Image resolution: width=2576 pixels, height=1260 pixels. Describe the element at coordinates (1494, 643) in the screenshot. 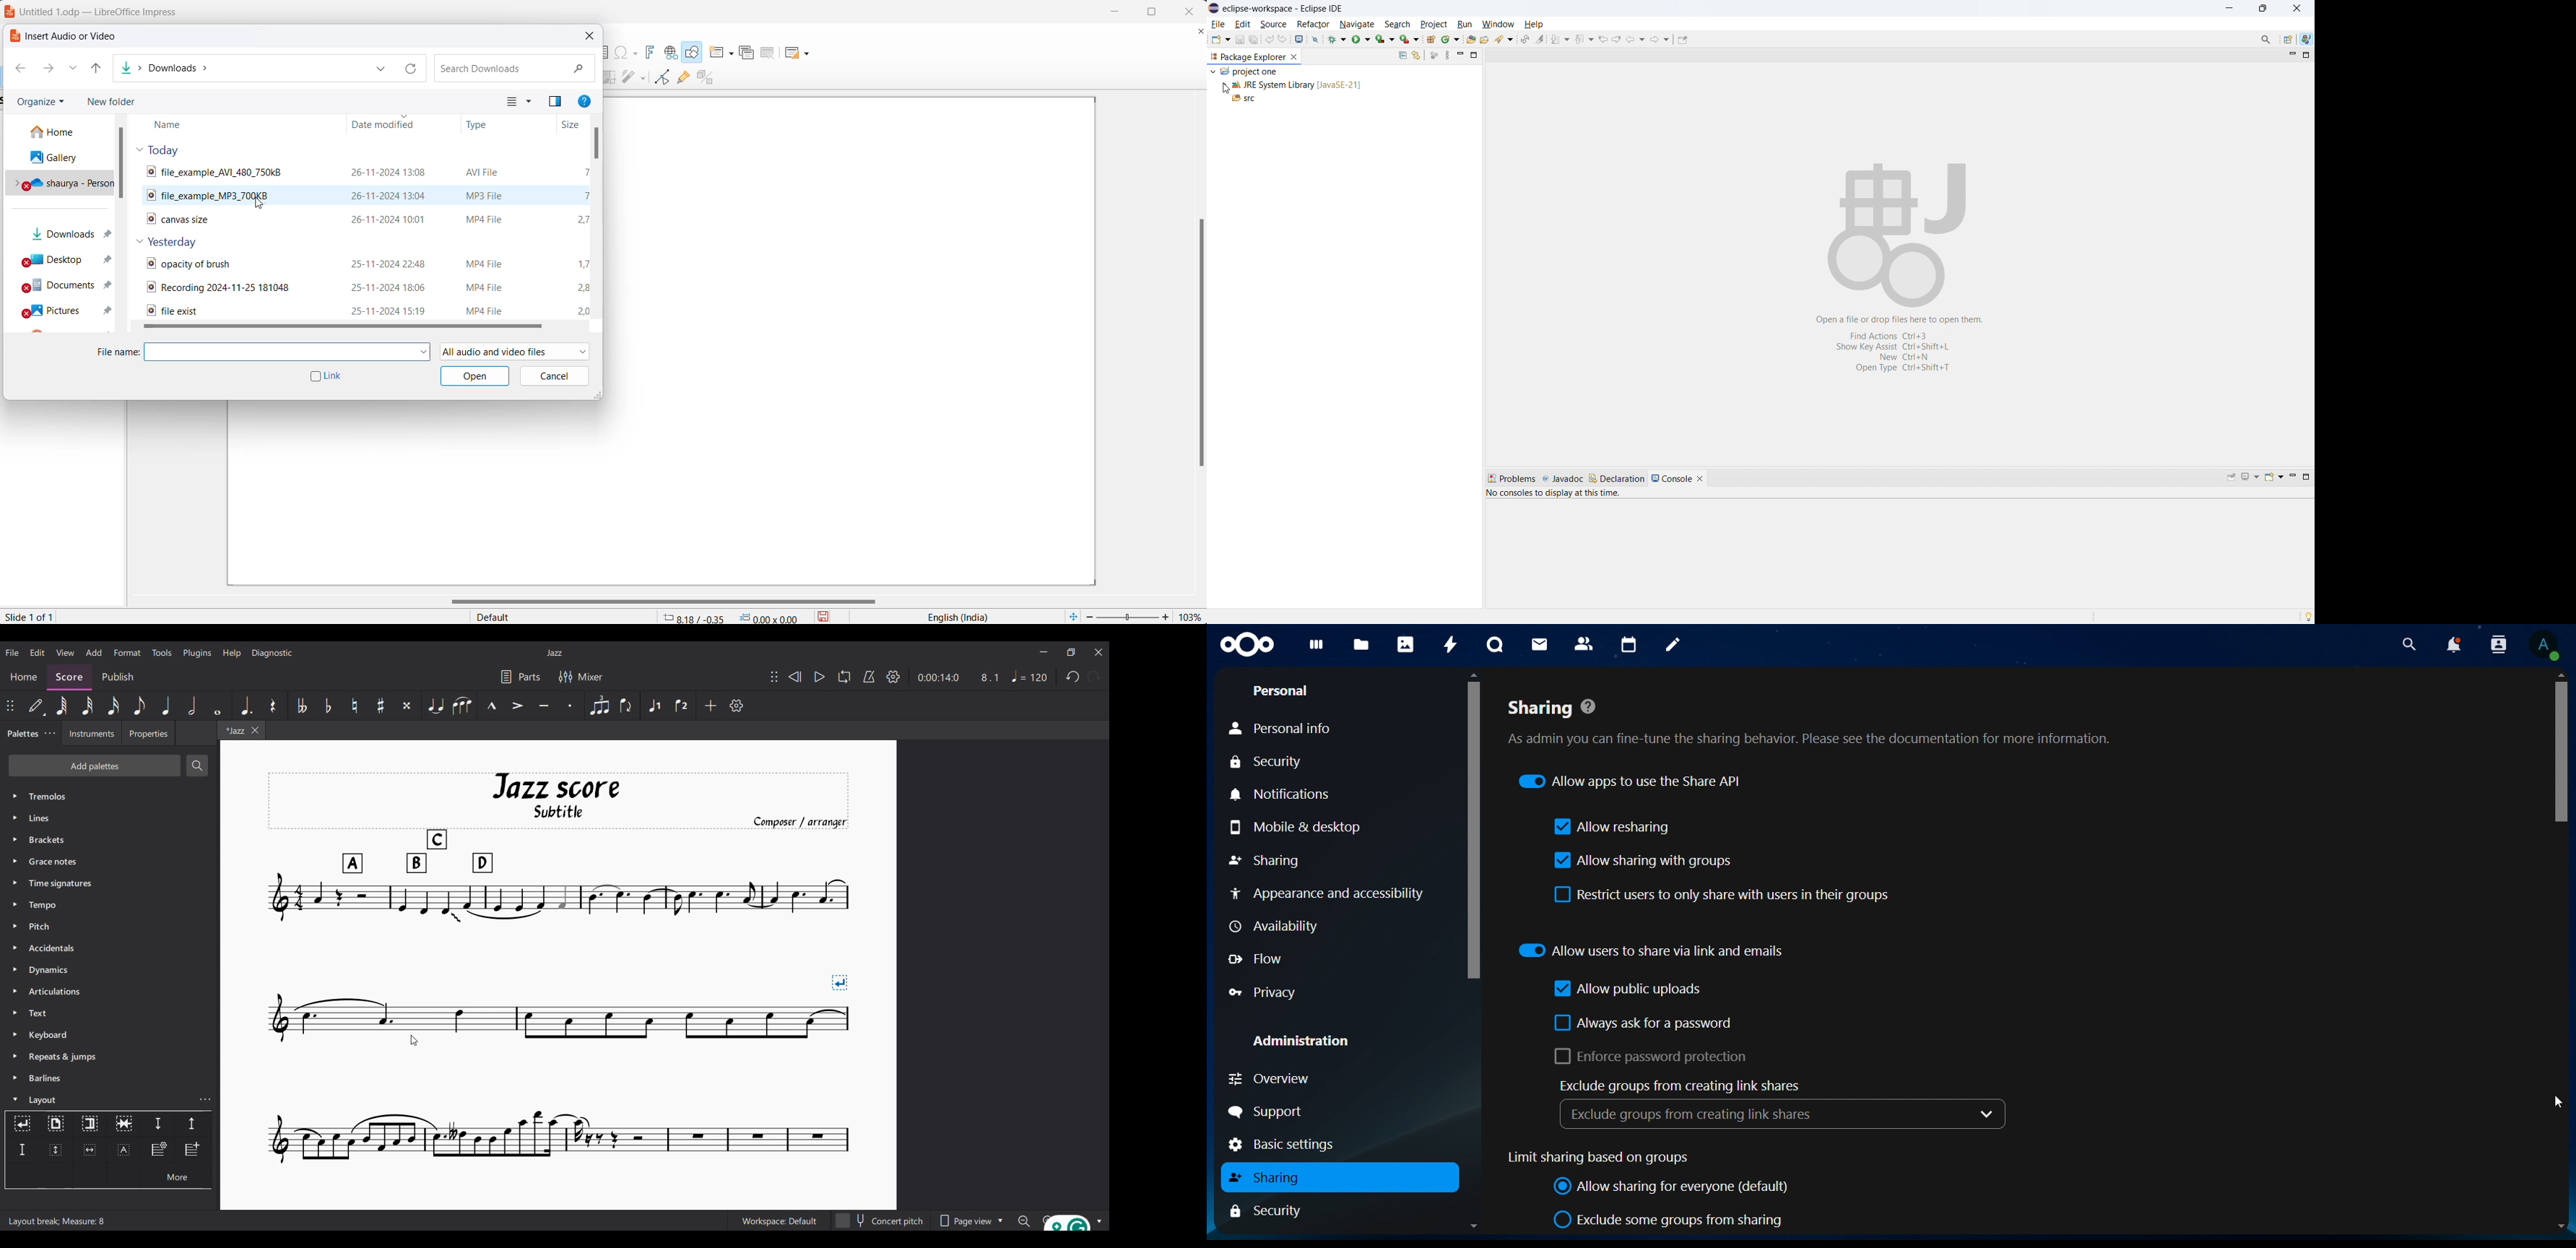

I see `talk` at that location.